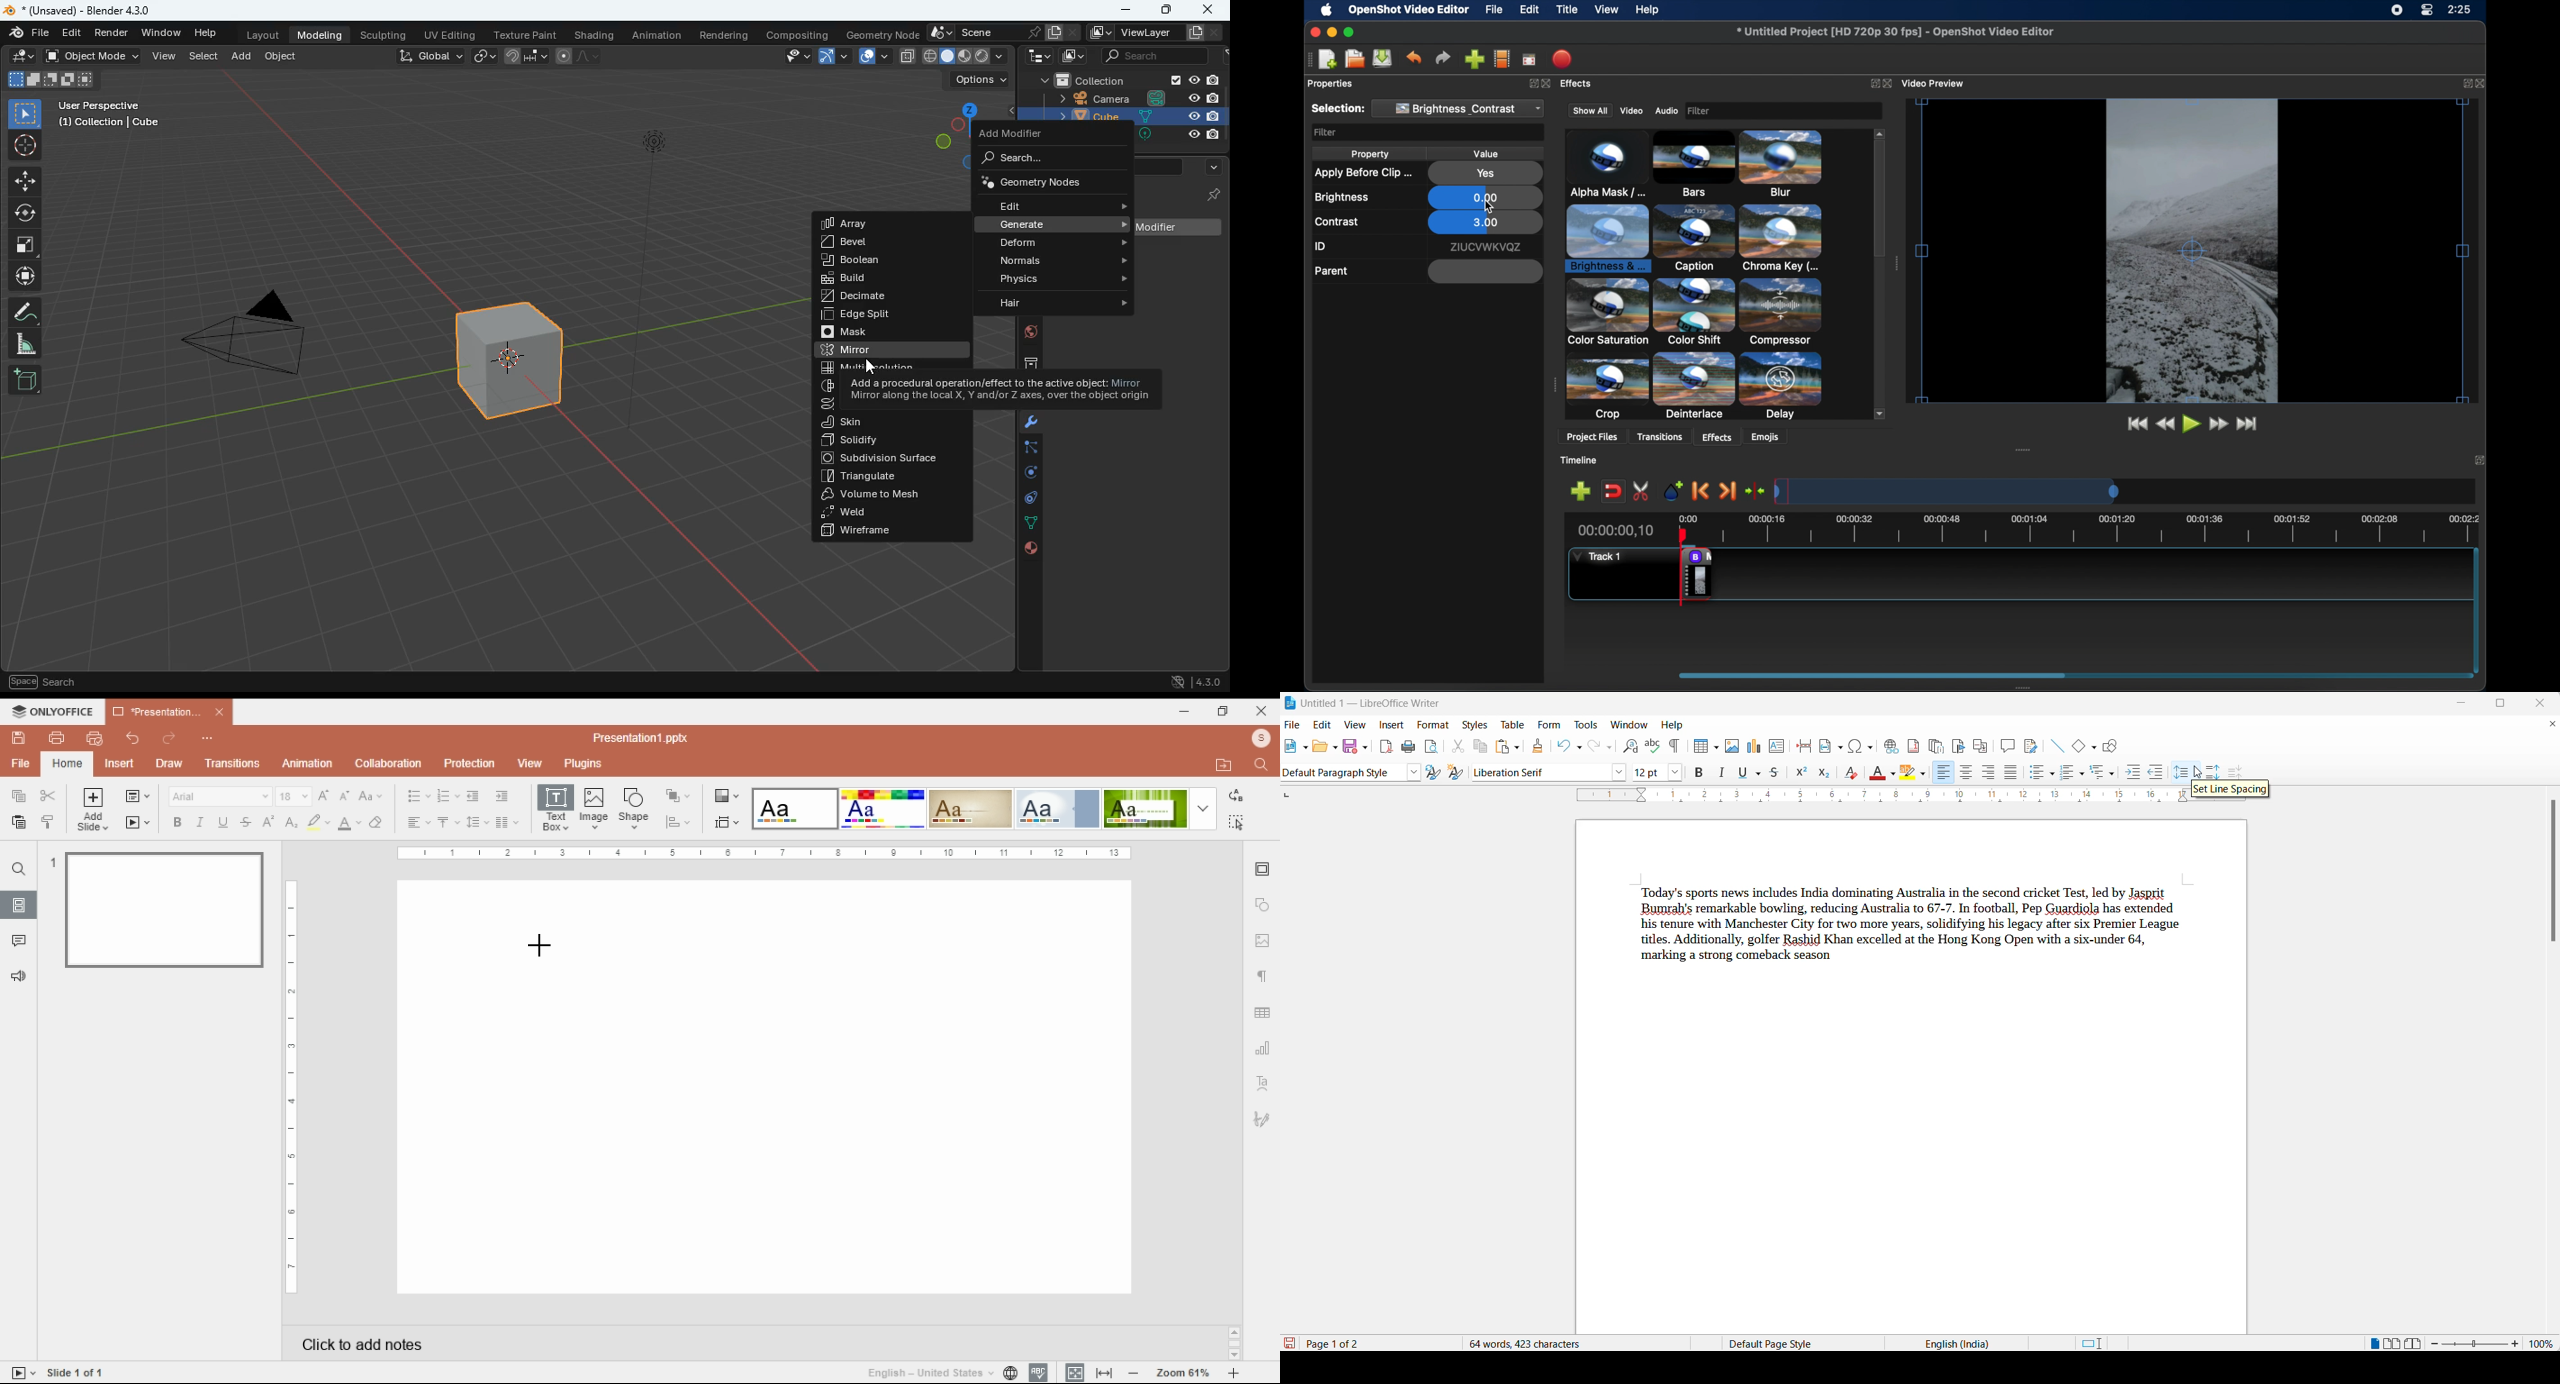 Image resolution: width=2576 pixels, height=1400 pixels. What do you see at coordinates (1895, 32) in the screenshot?
I see `file name` at bounding box center [1895, 32].